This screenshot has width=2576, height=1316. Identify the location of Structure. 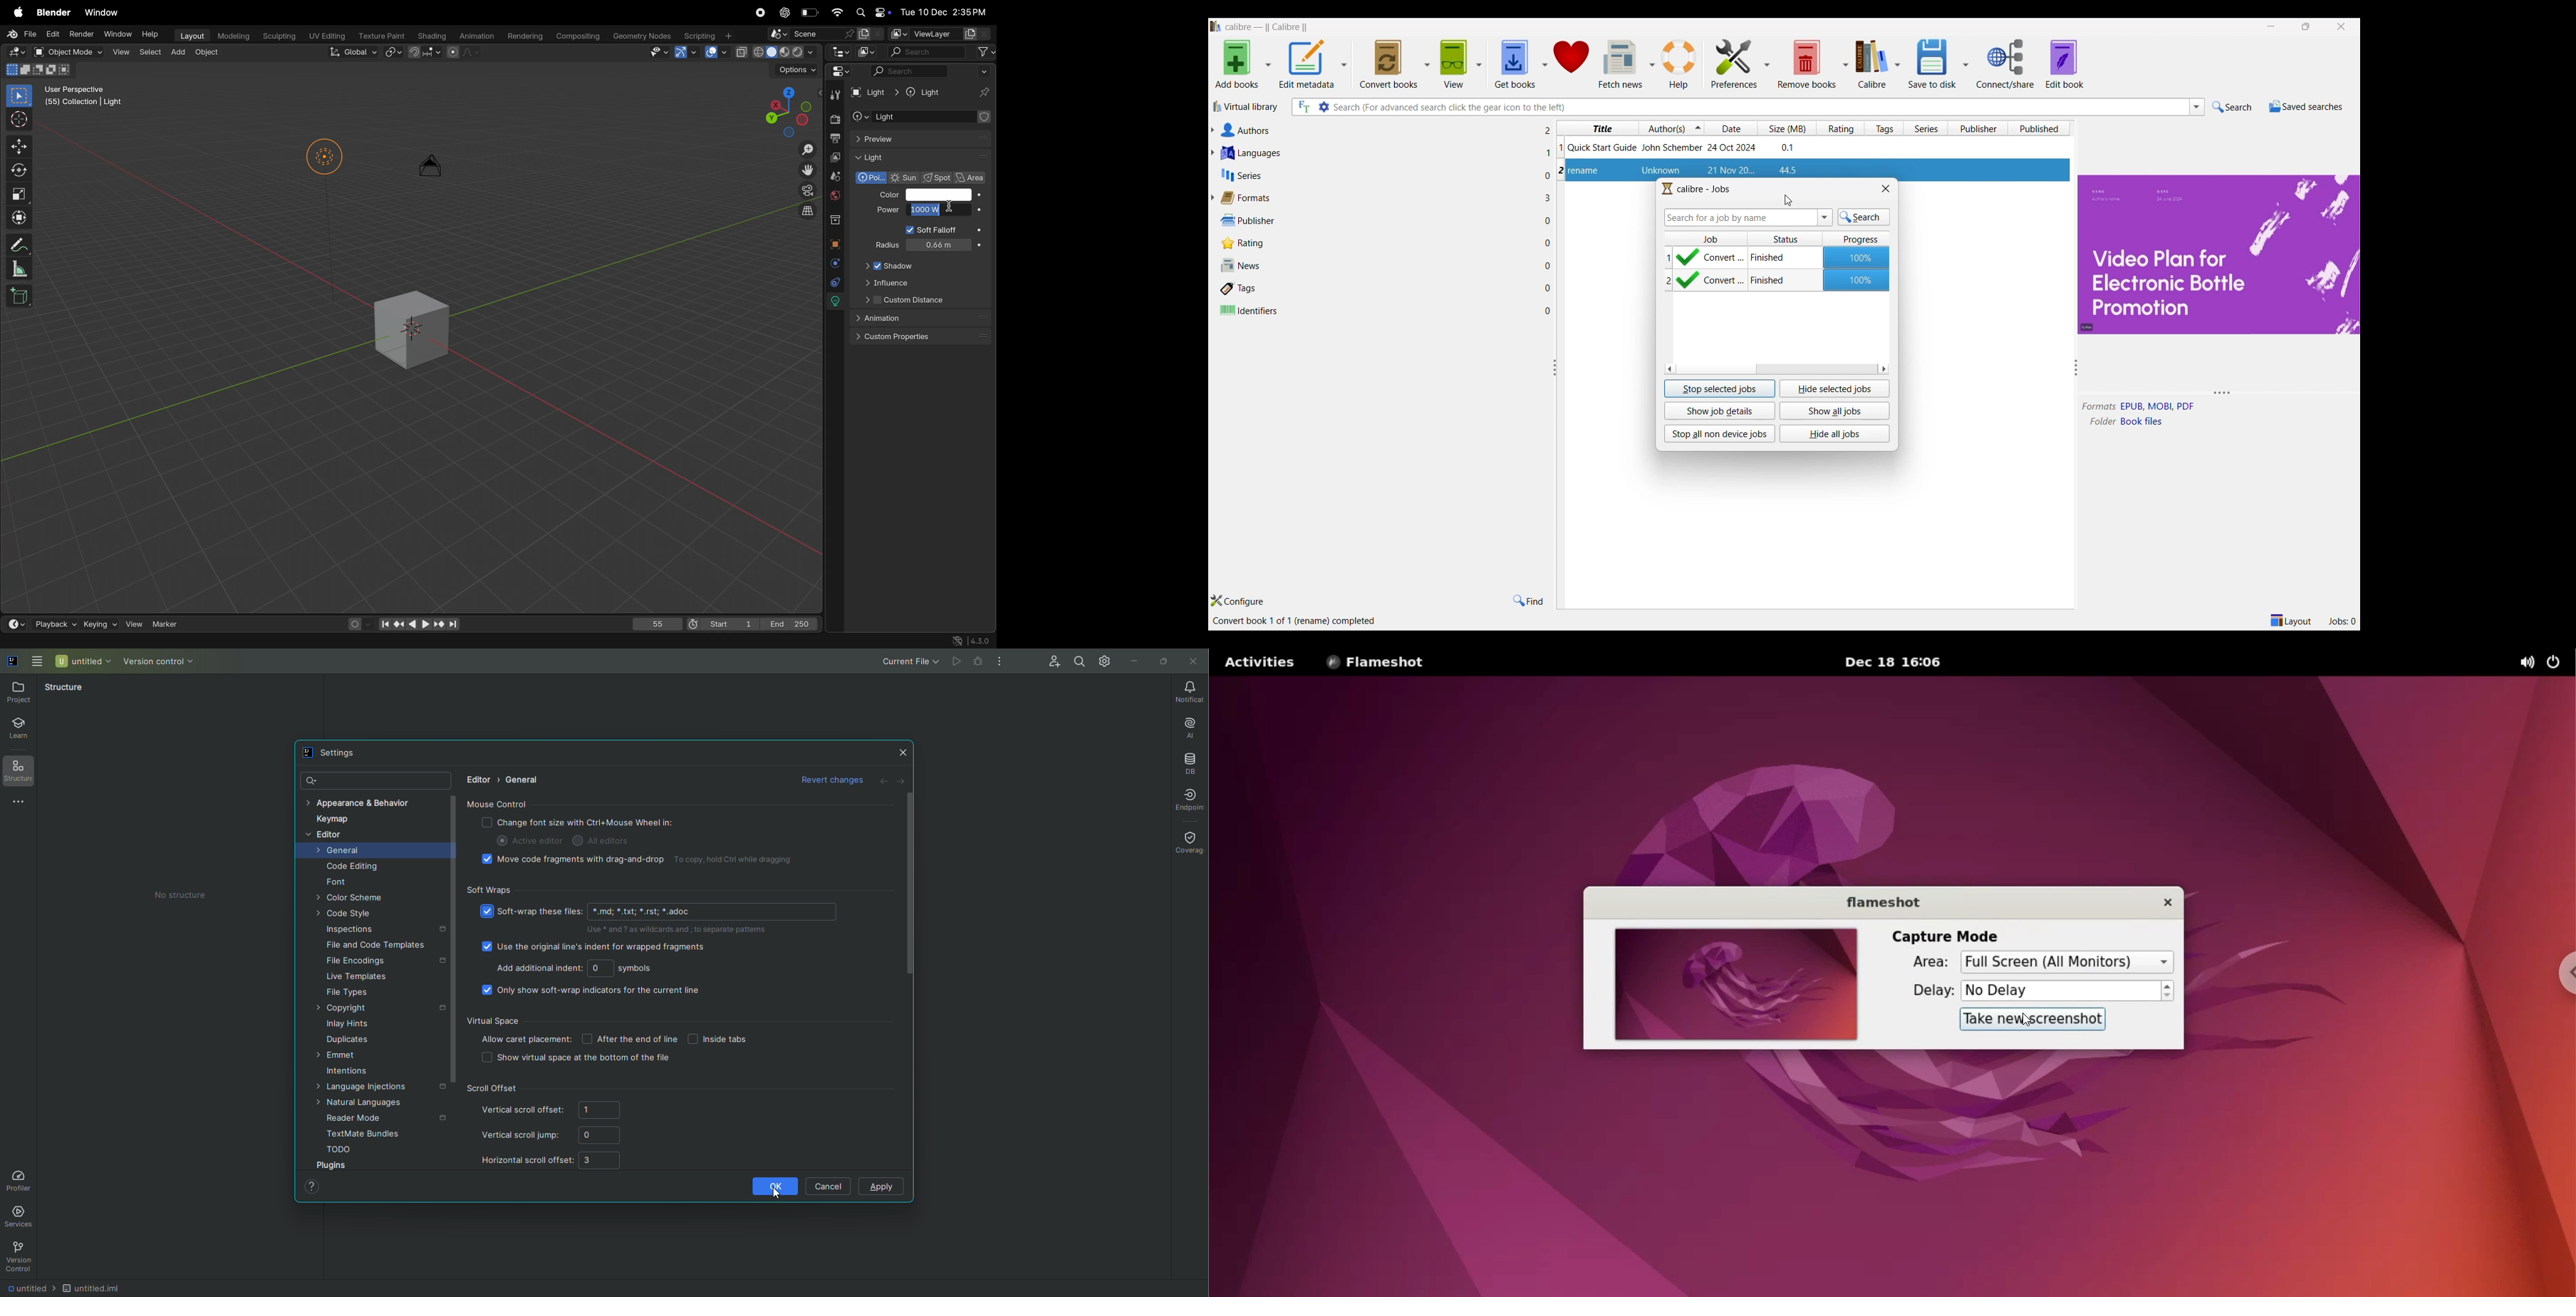
(19, 774).